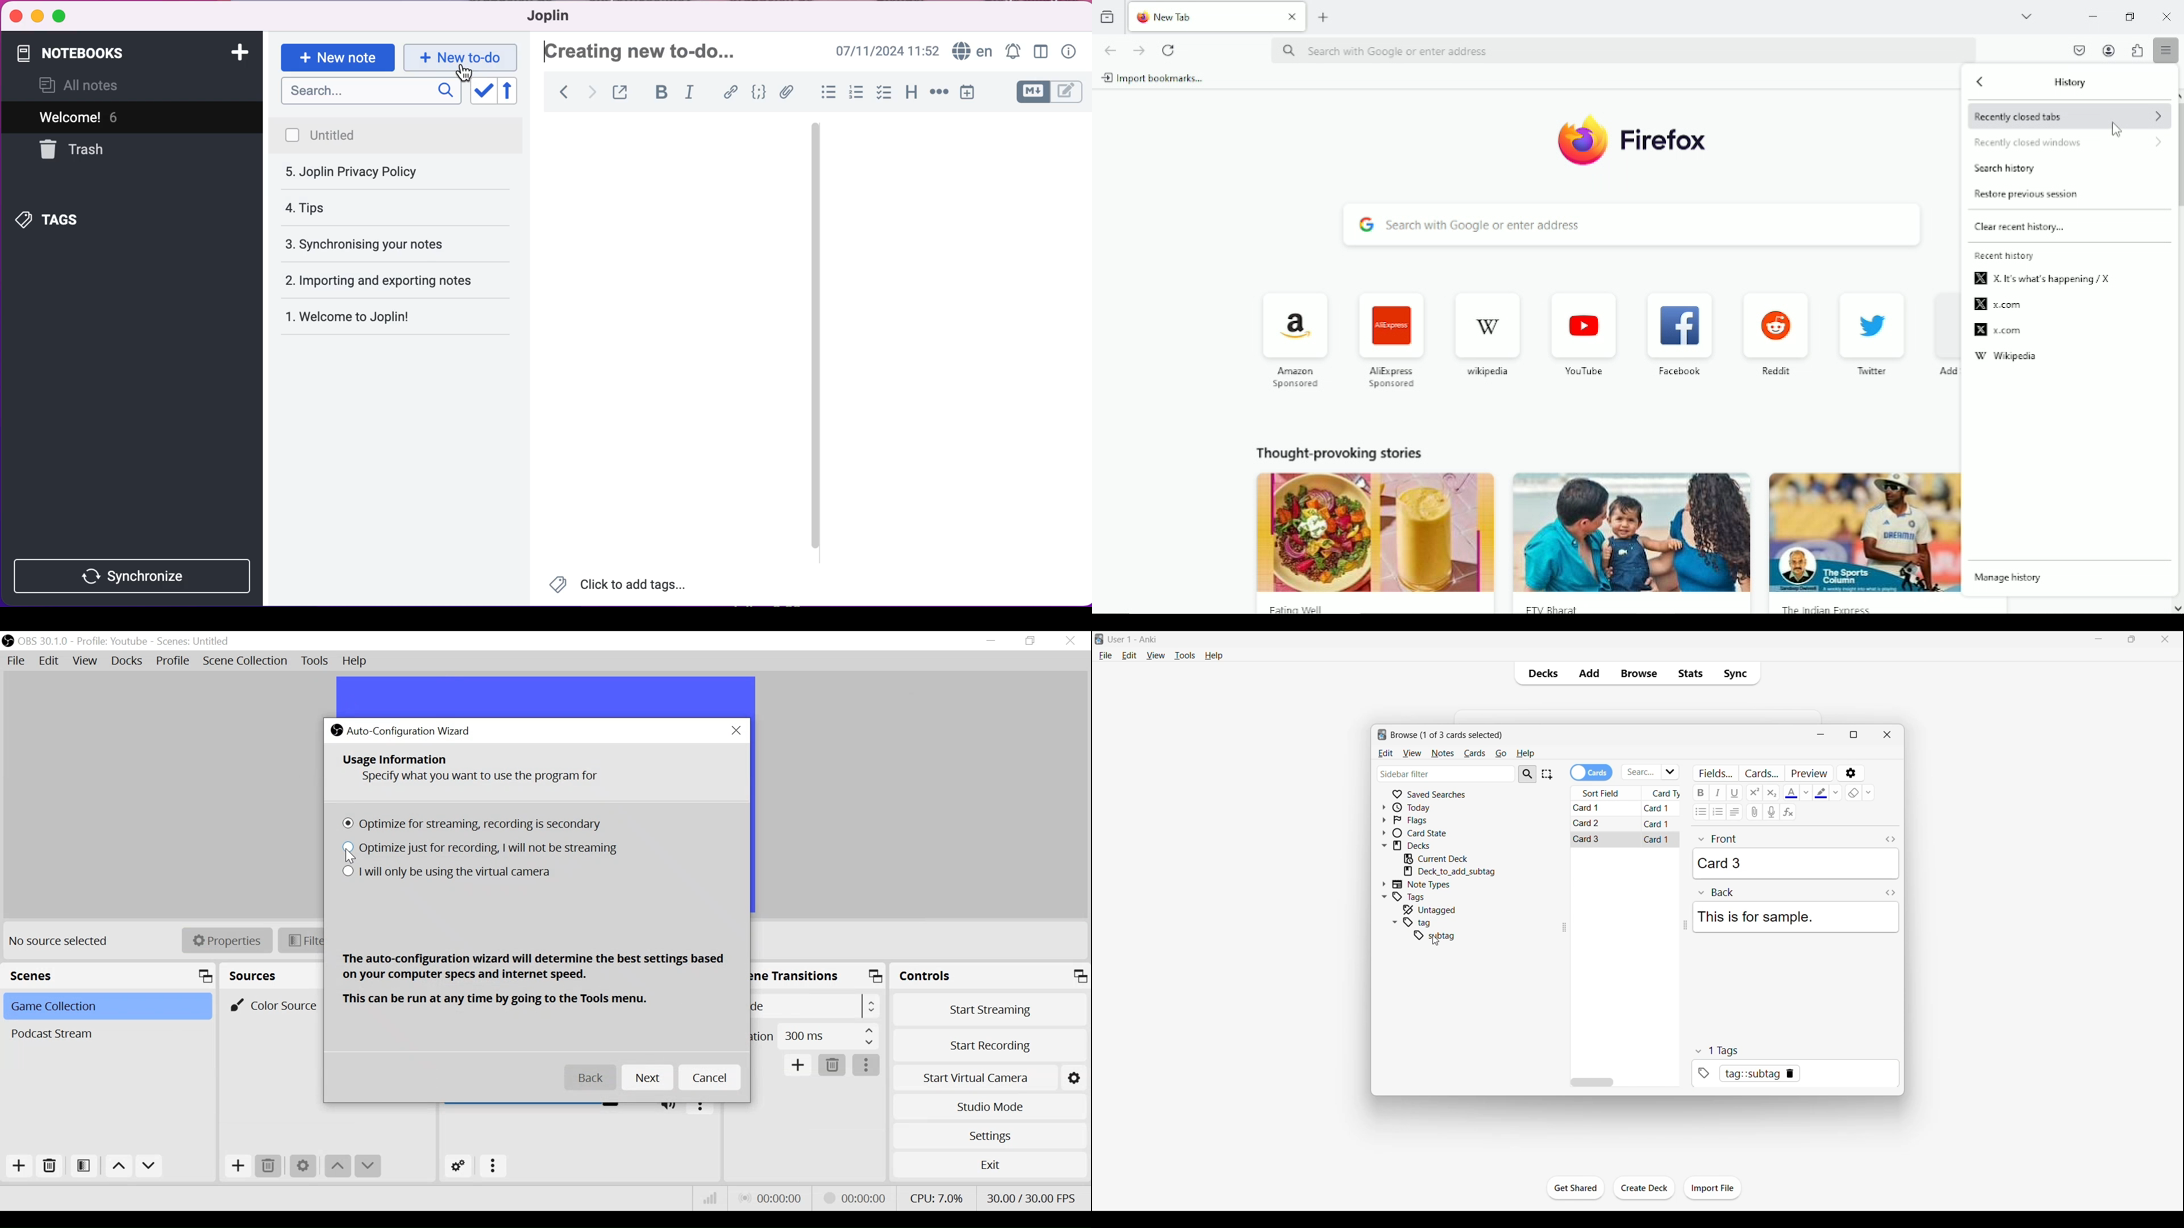  I want to click on toggle editors, so click(1040, 92).